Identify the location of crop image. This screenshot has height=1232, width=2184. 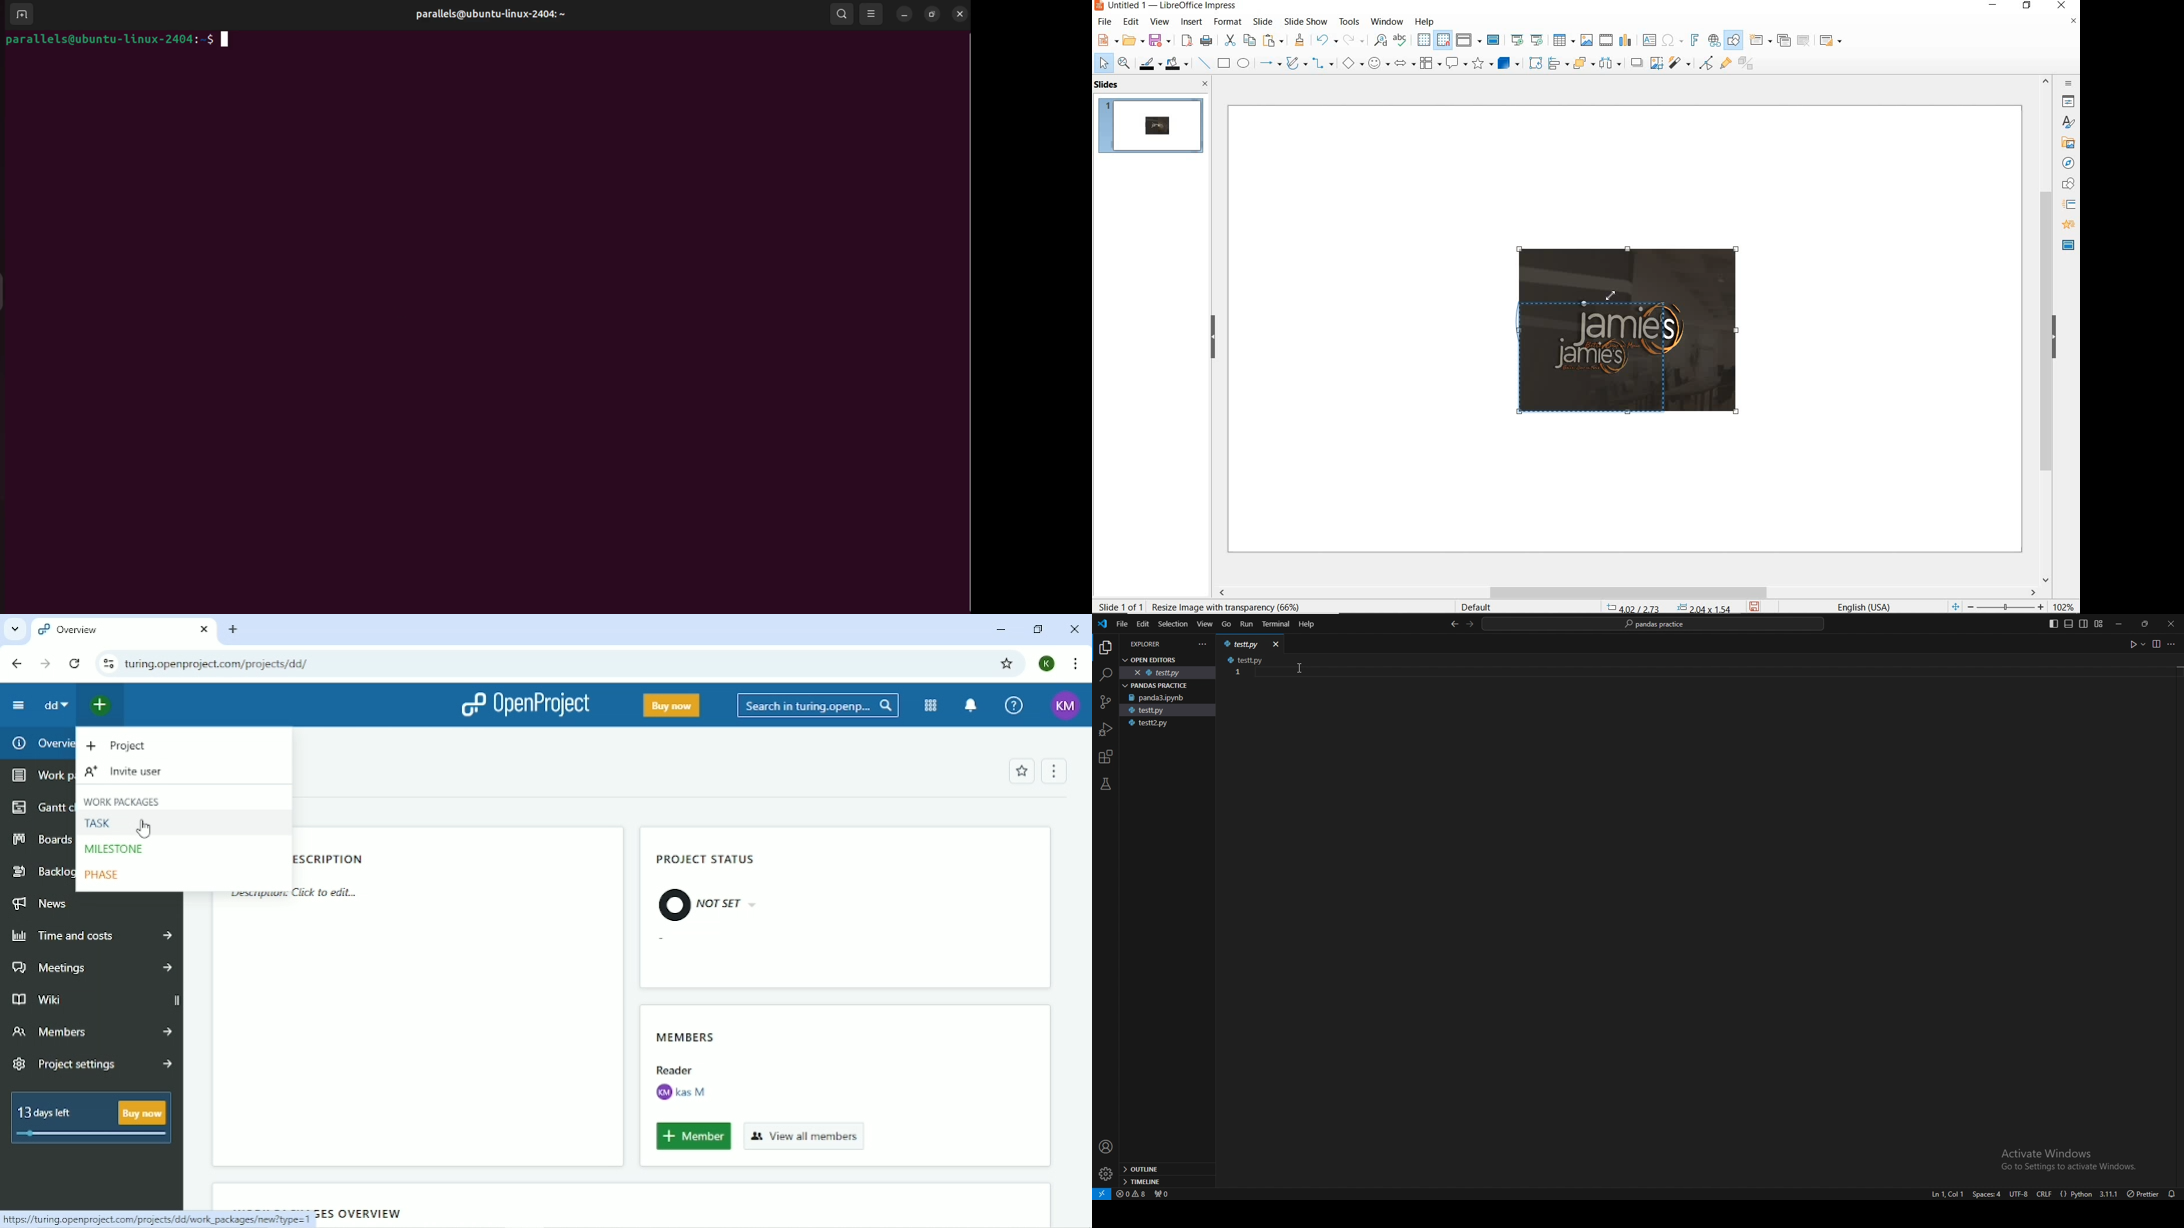
(1656, 62).